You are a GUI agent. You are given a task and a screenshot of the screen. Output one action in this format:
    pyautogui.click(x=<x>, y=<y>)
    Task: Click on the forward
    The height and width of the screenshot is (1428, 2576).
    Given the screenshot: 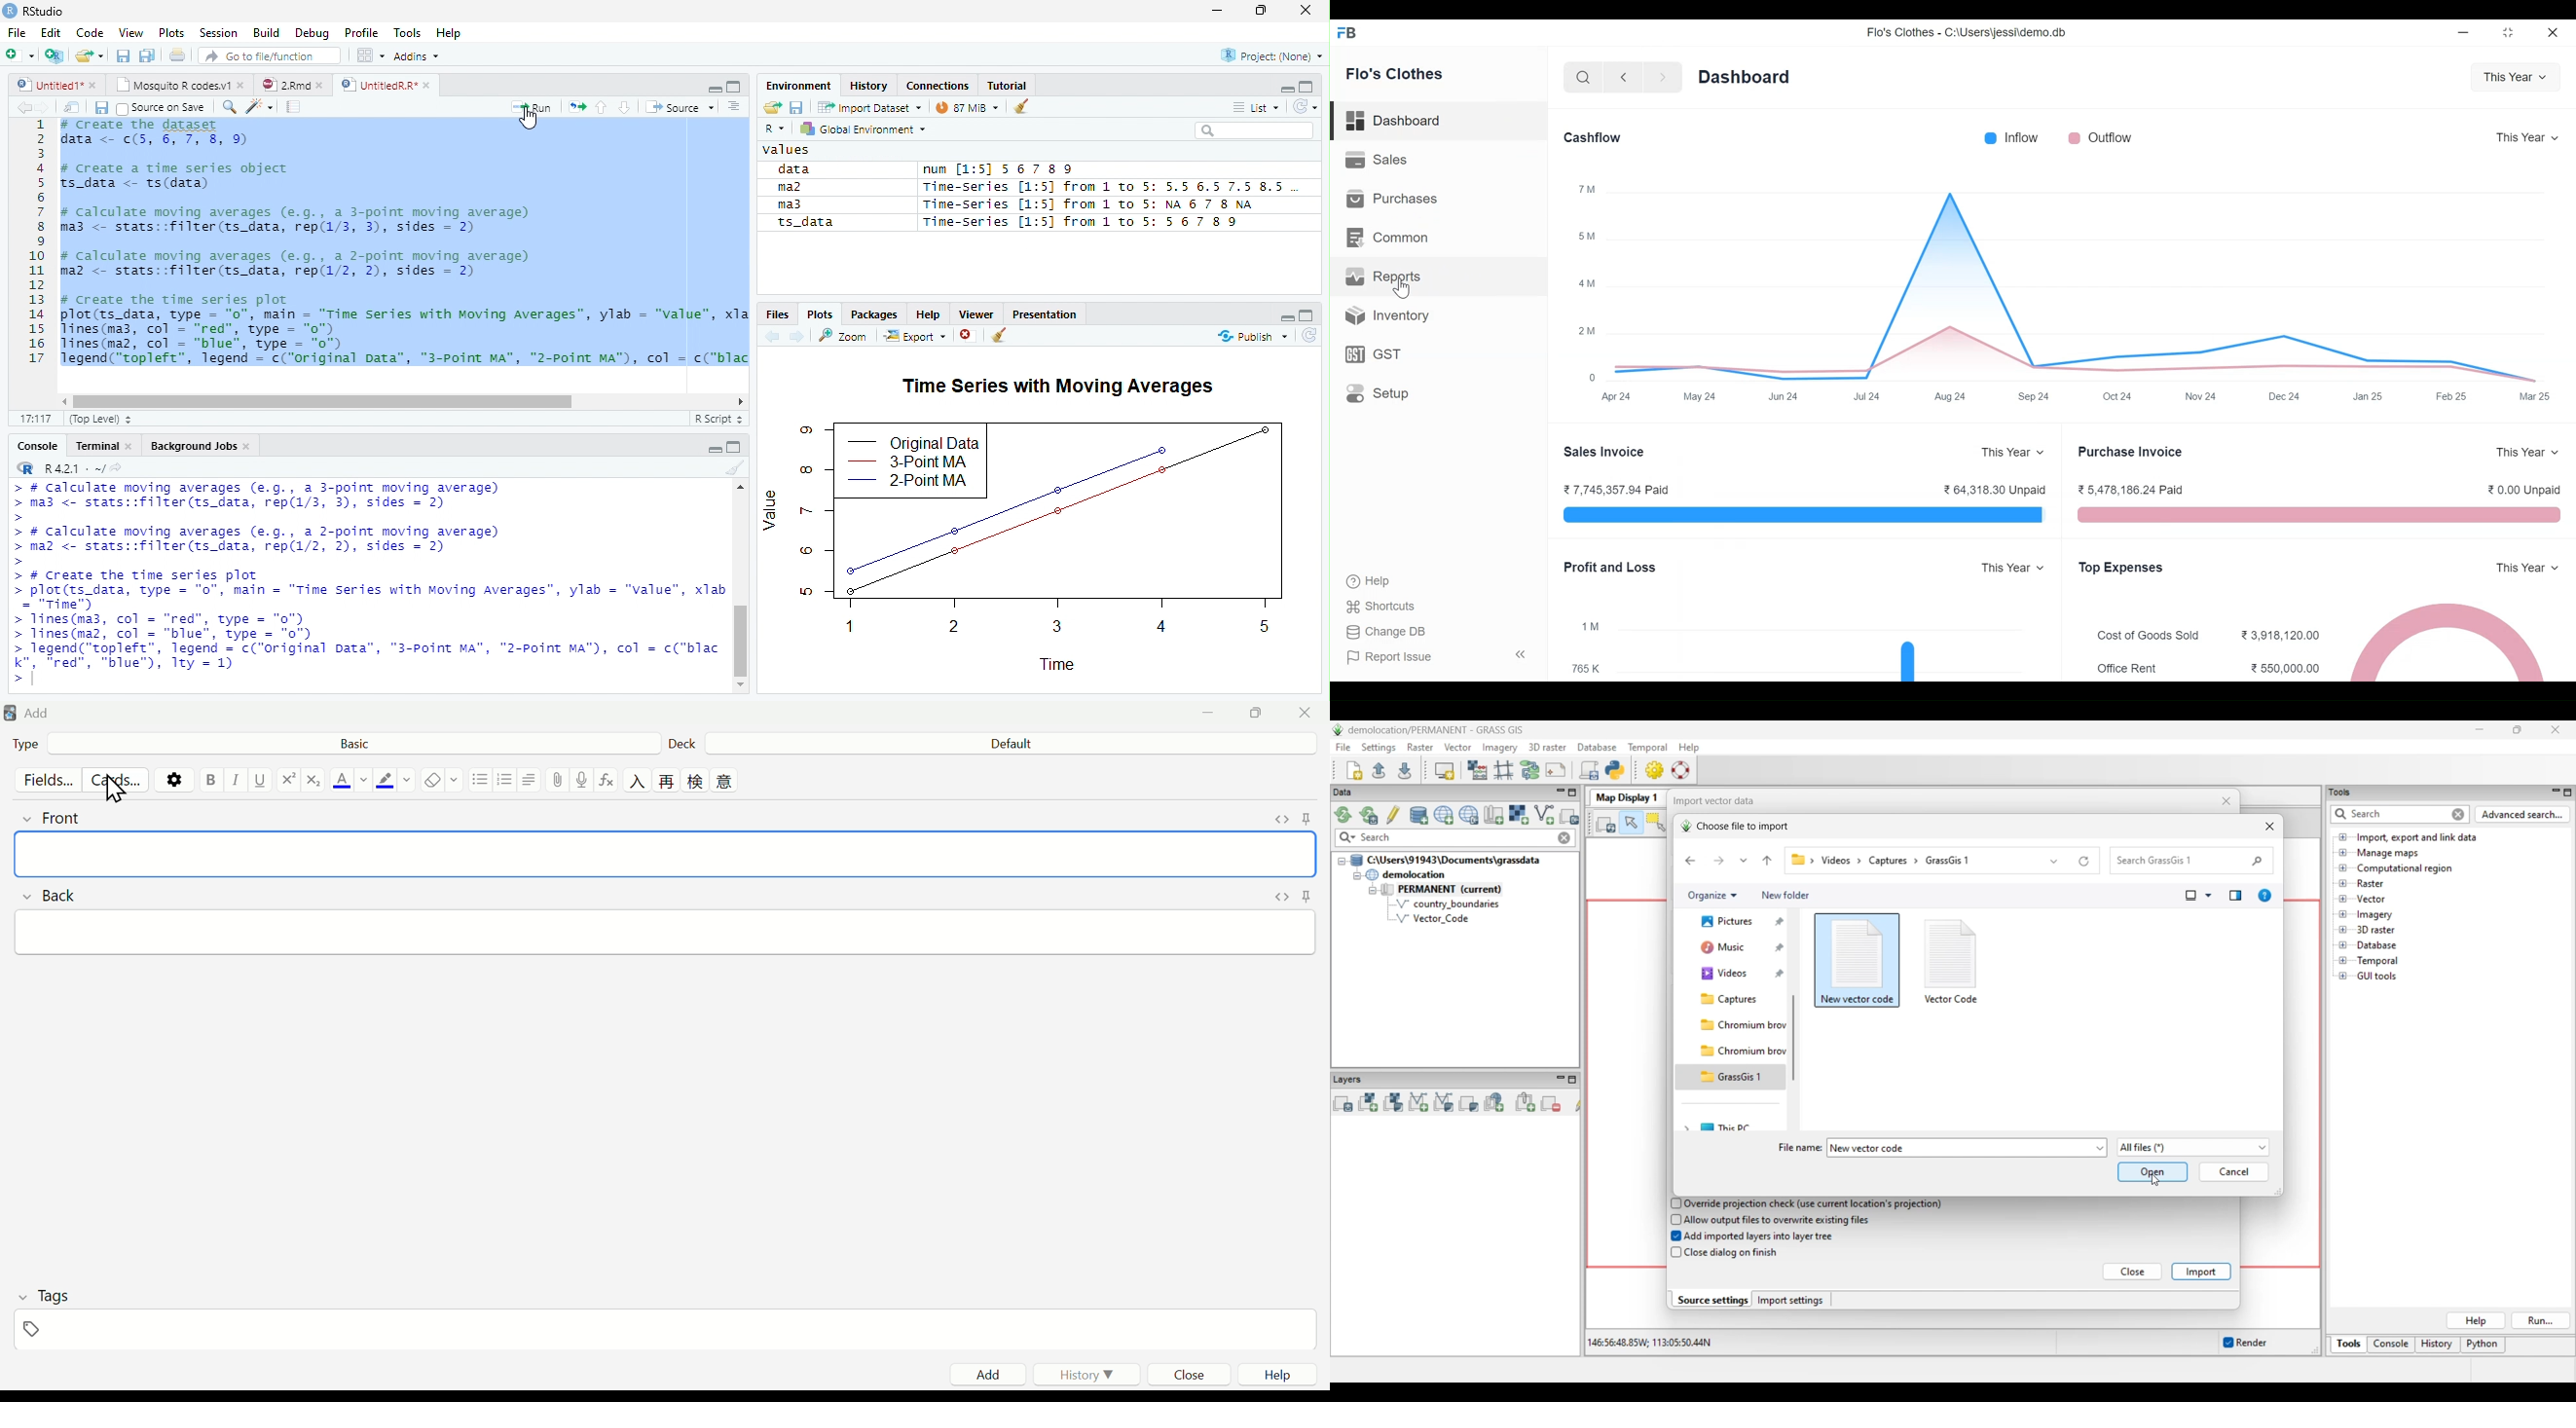 What is the action you would take?
    pyautogui.click(x=1663, y=78)
    